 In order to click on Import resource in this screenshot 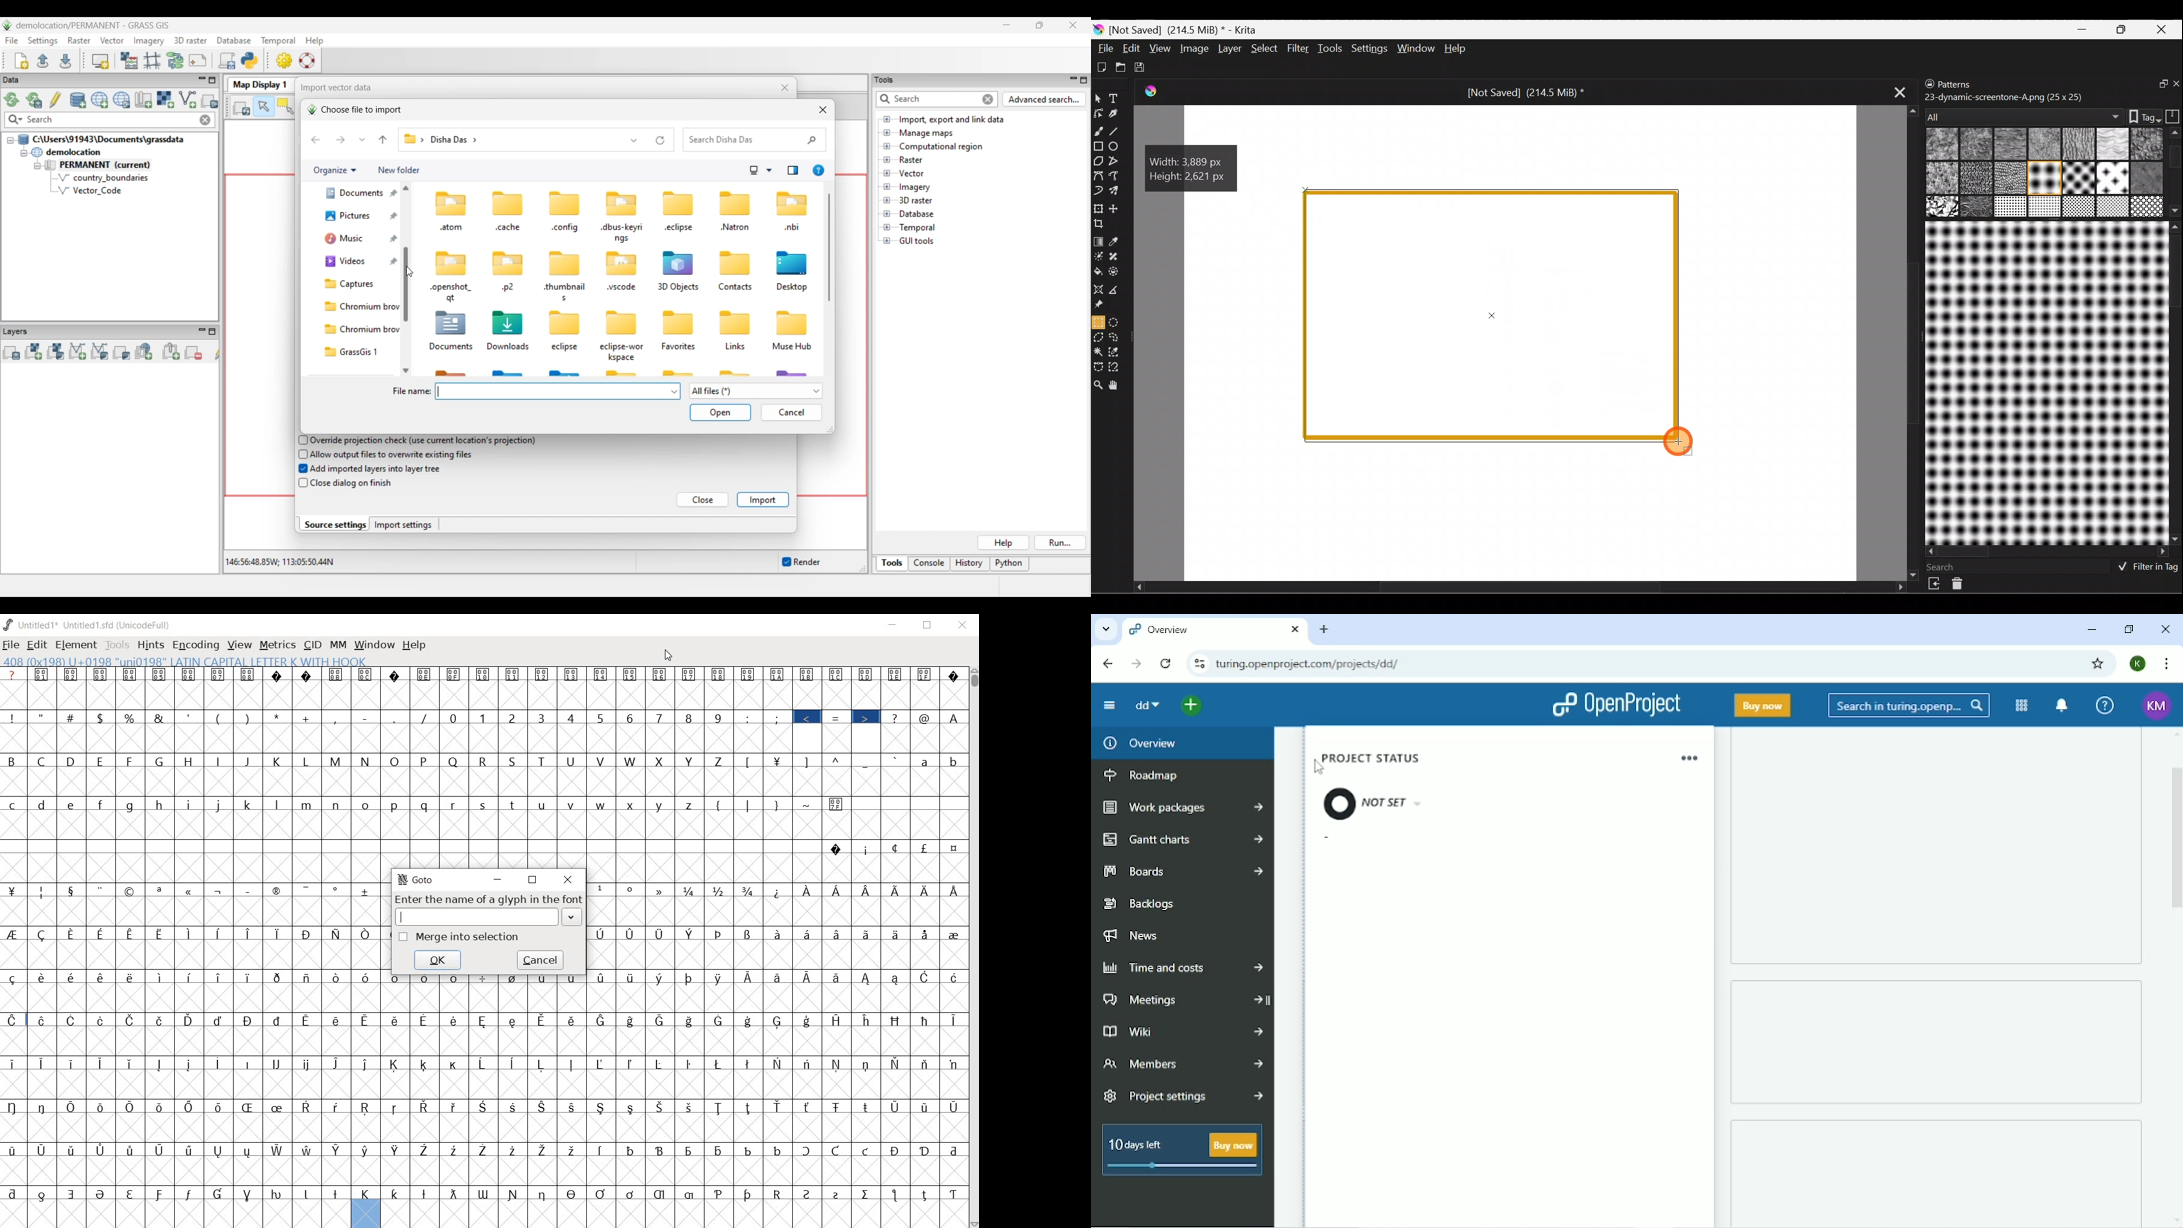, I will do `click(1936, 584)`.